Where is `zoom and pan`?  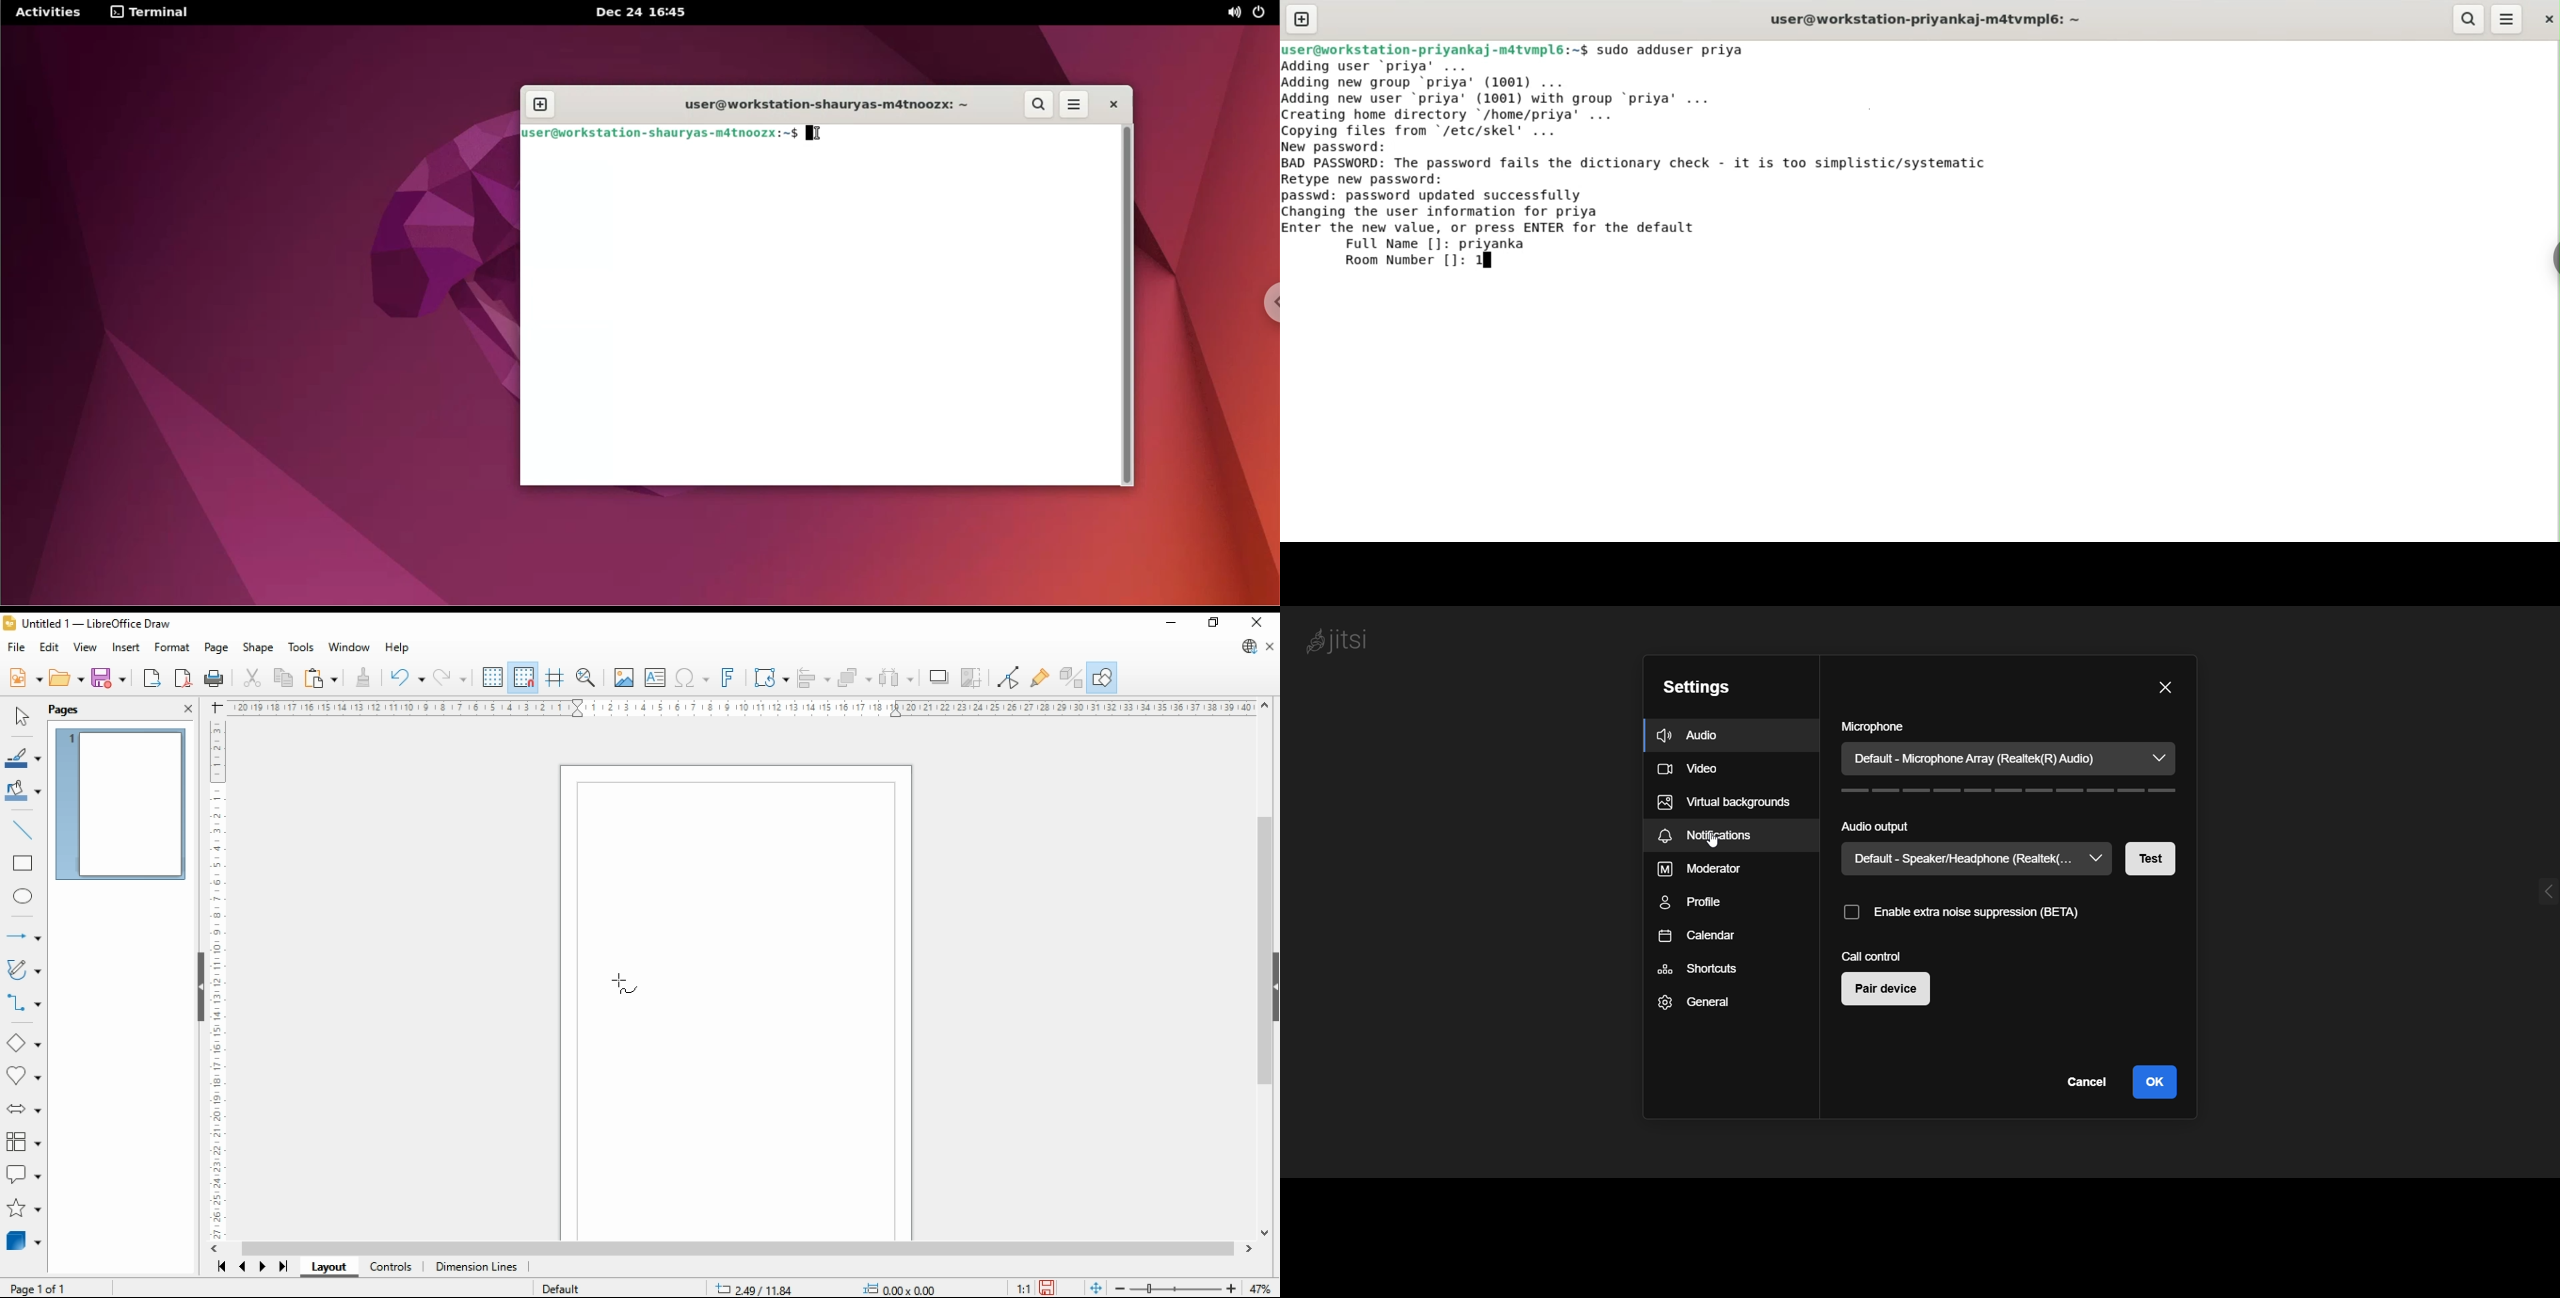 zoom and pan is located at coordinates (586, 679).